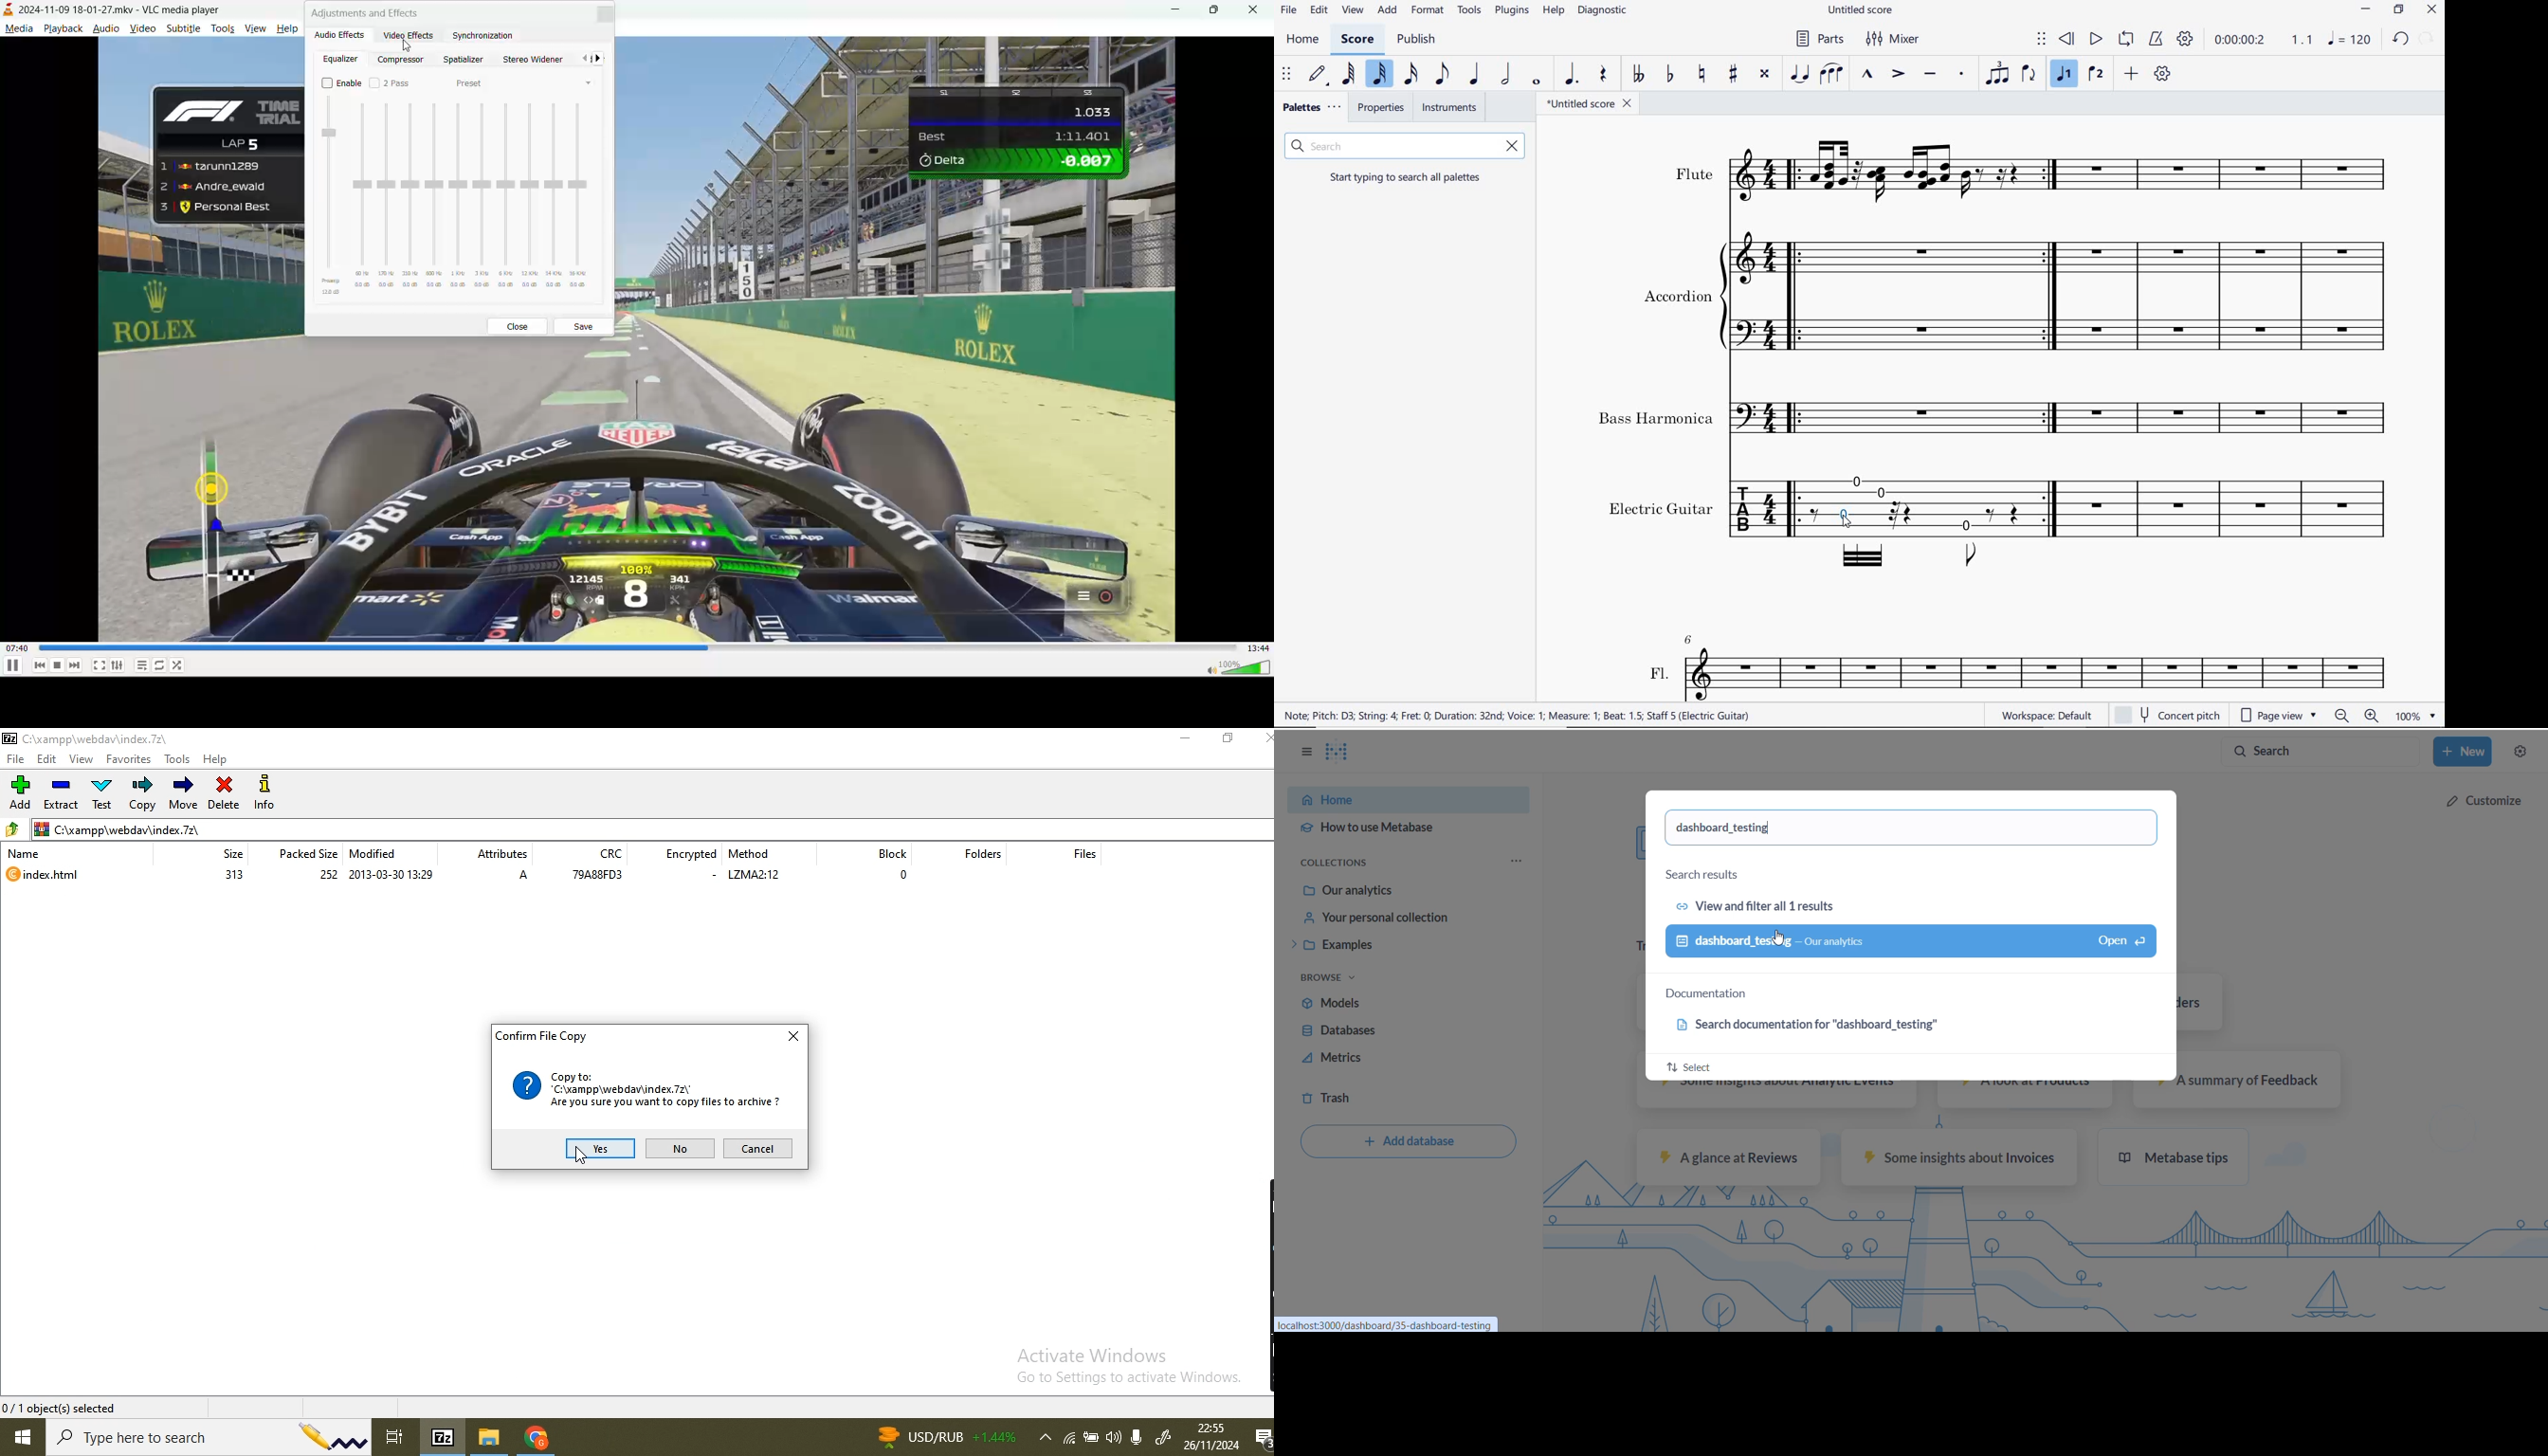 The height and width of the screenshot is (1456, 2548). What do you see at coordinates (1237, 667) in the screenshot?
I see `volume` at bounding box center [1237, 667].